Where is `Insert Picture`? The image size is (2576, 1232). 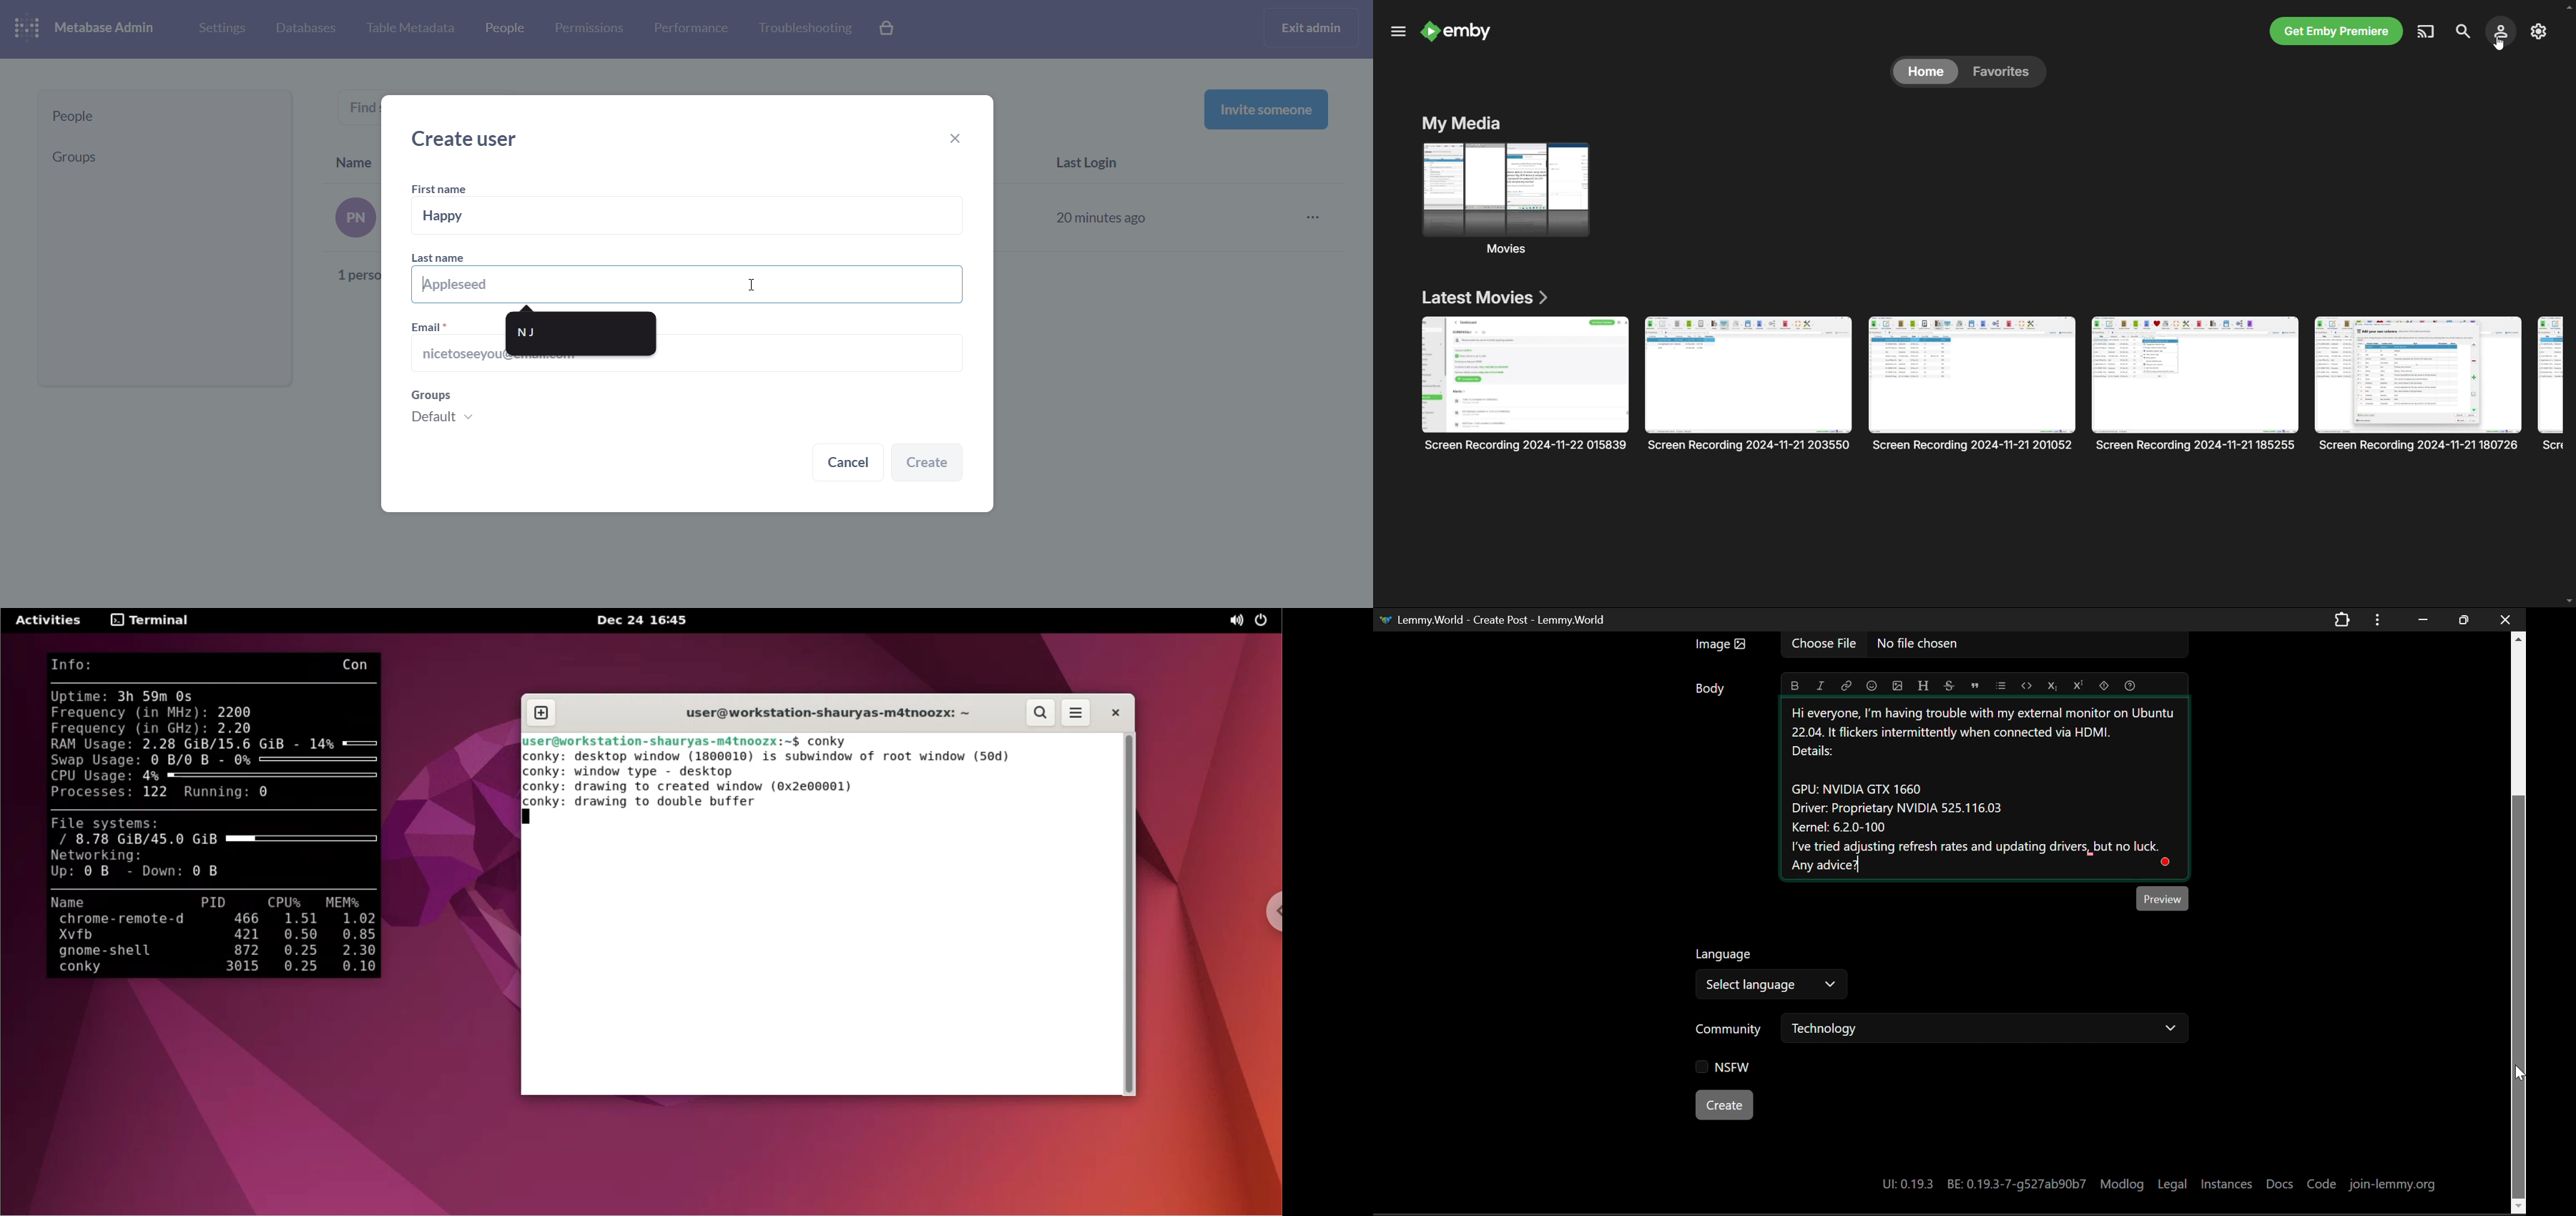
Insert Picture is located at coordinates (1896, 684).